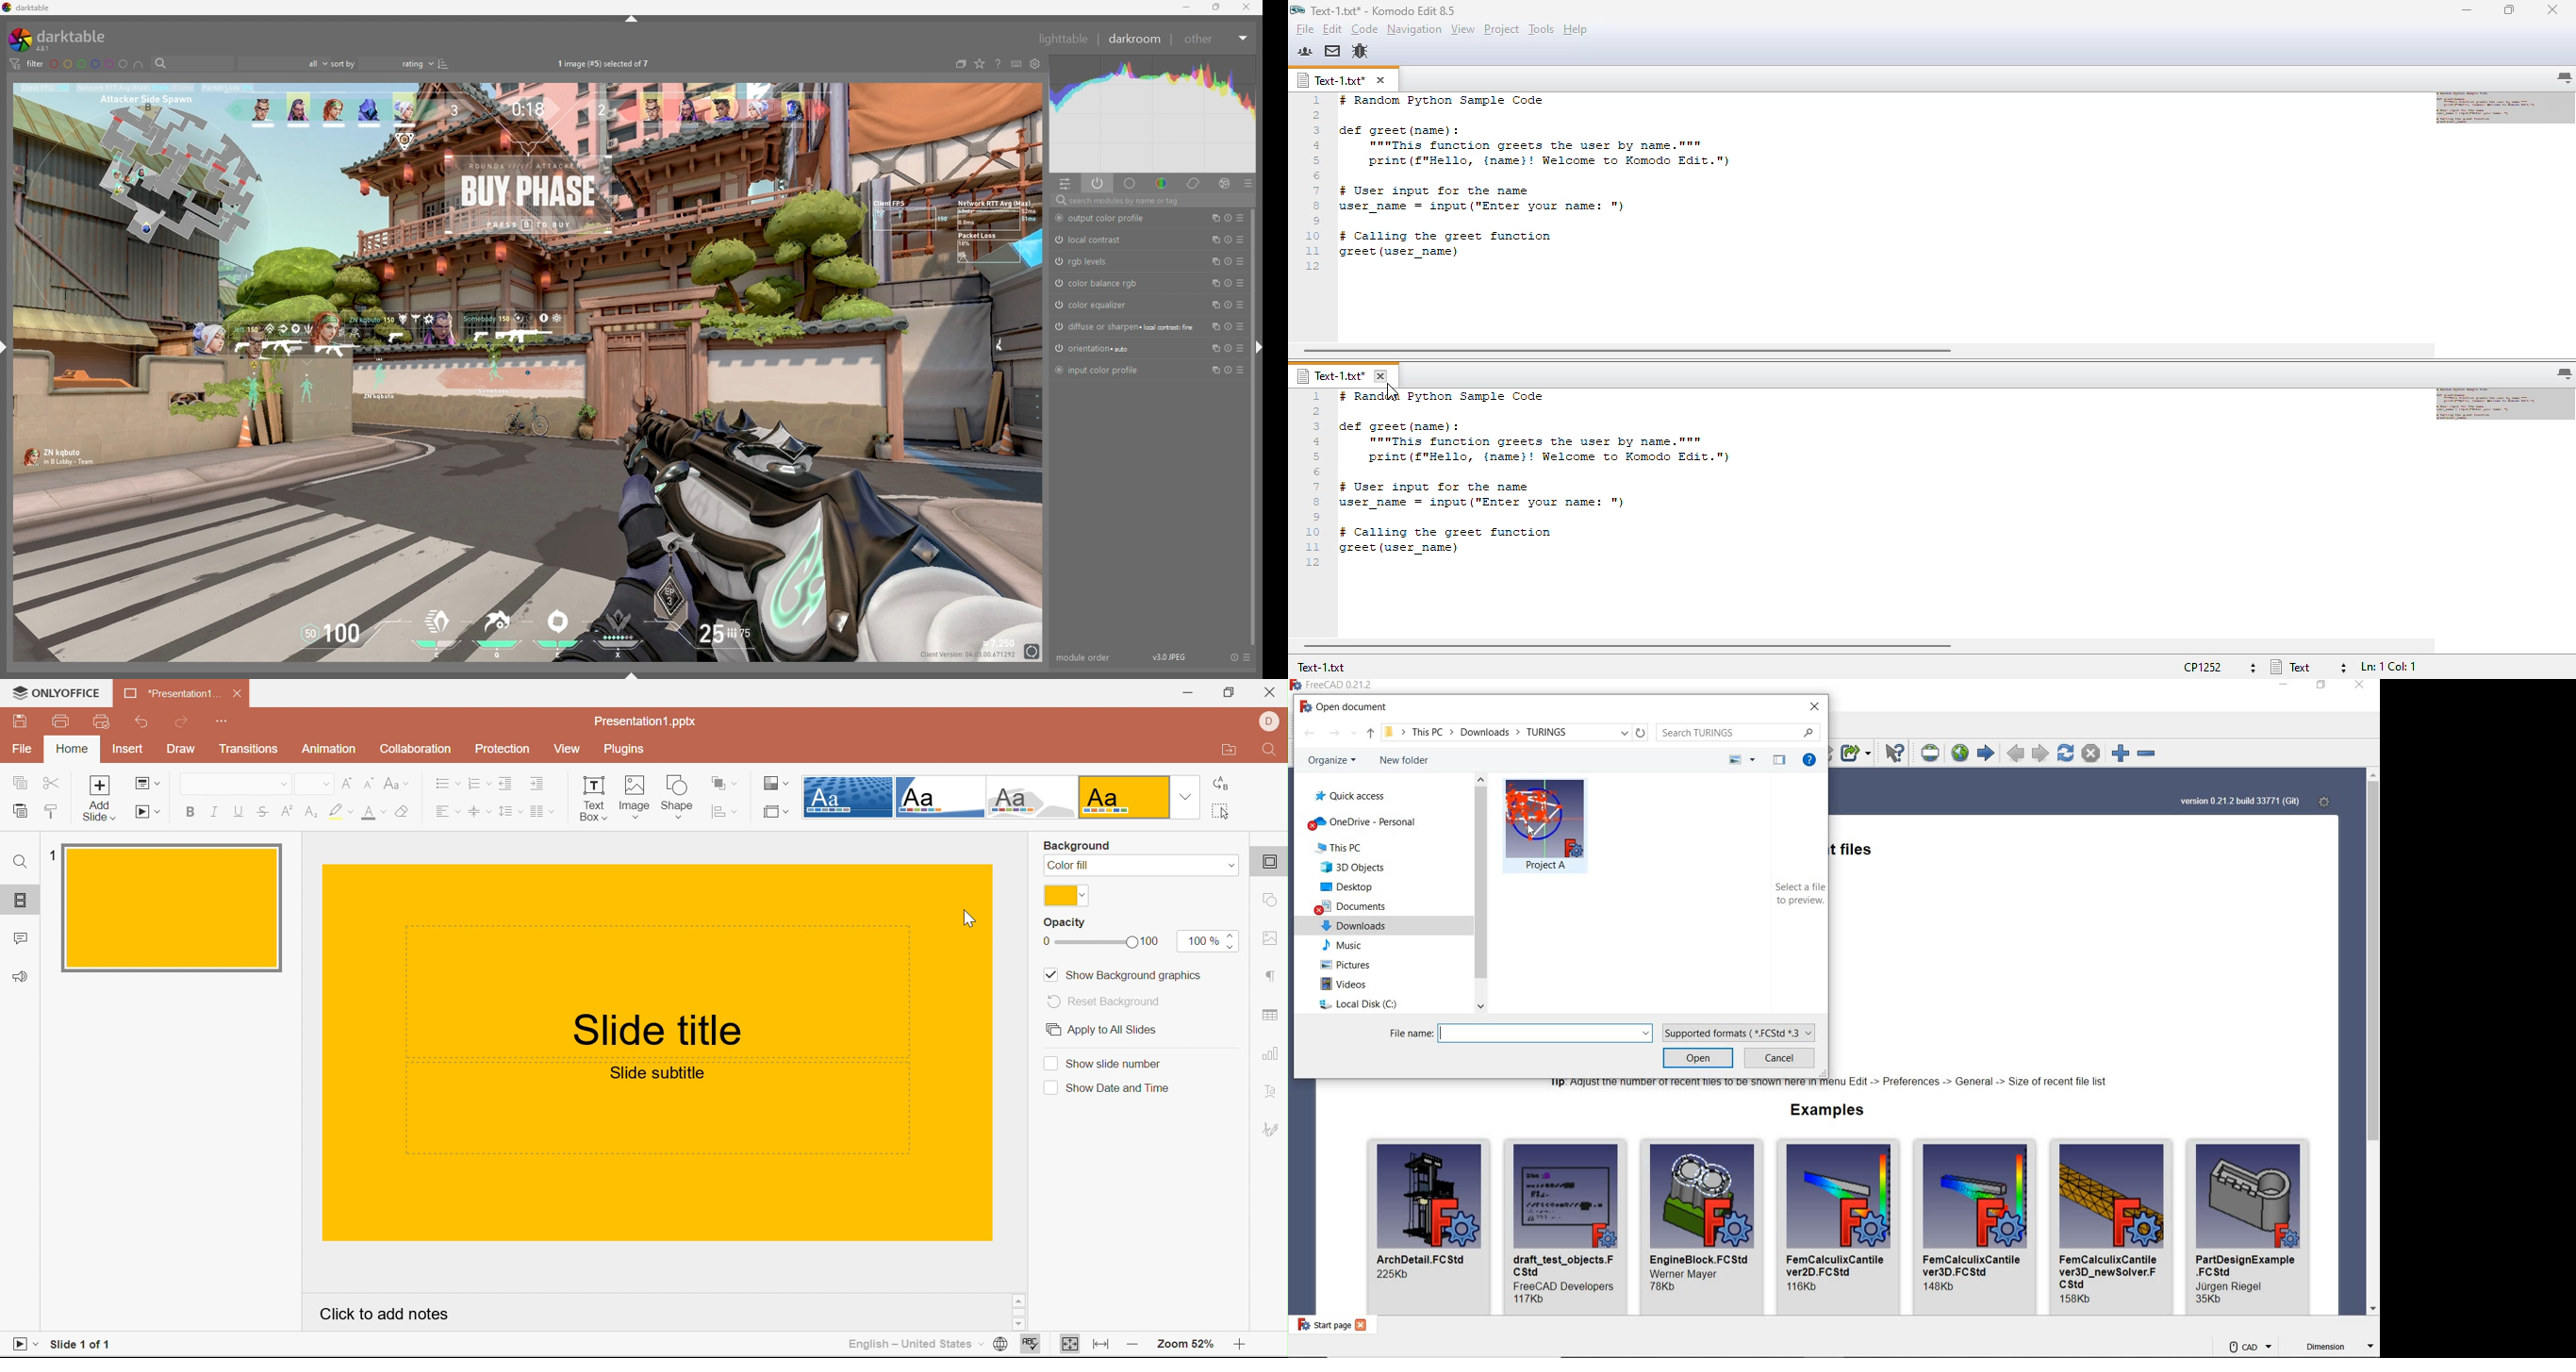  What do you see at coordinates (1309, 734) in the screenshot?
I see `BACK` at bounding box center [1309, 734].